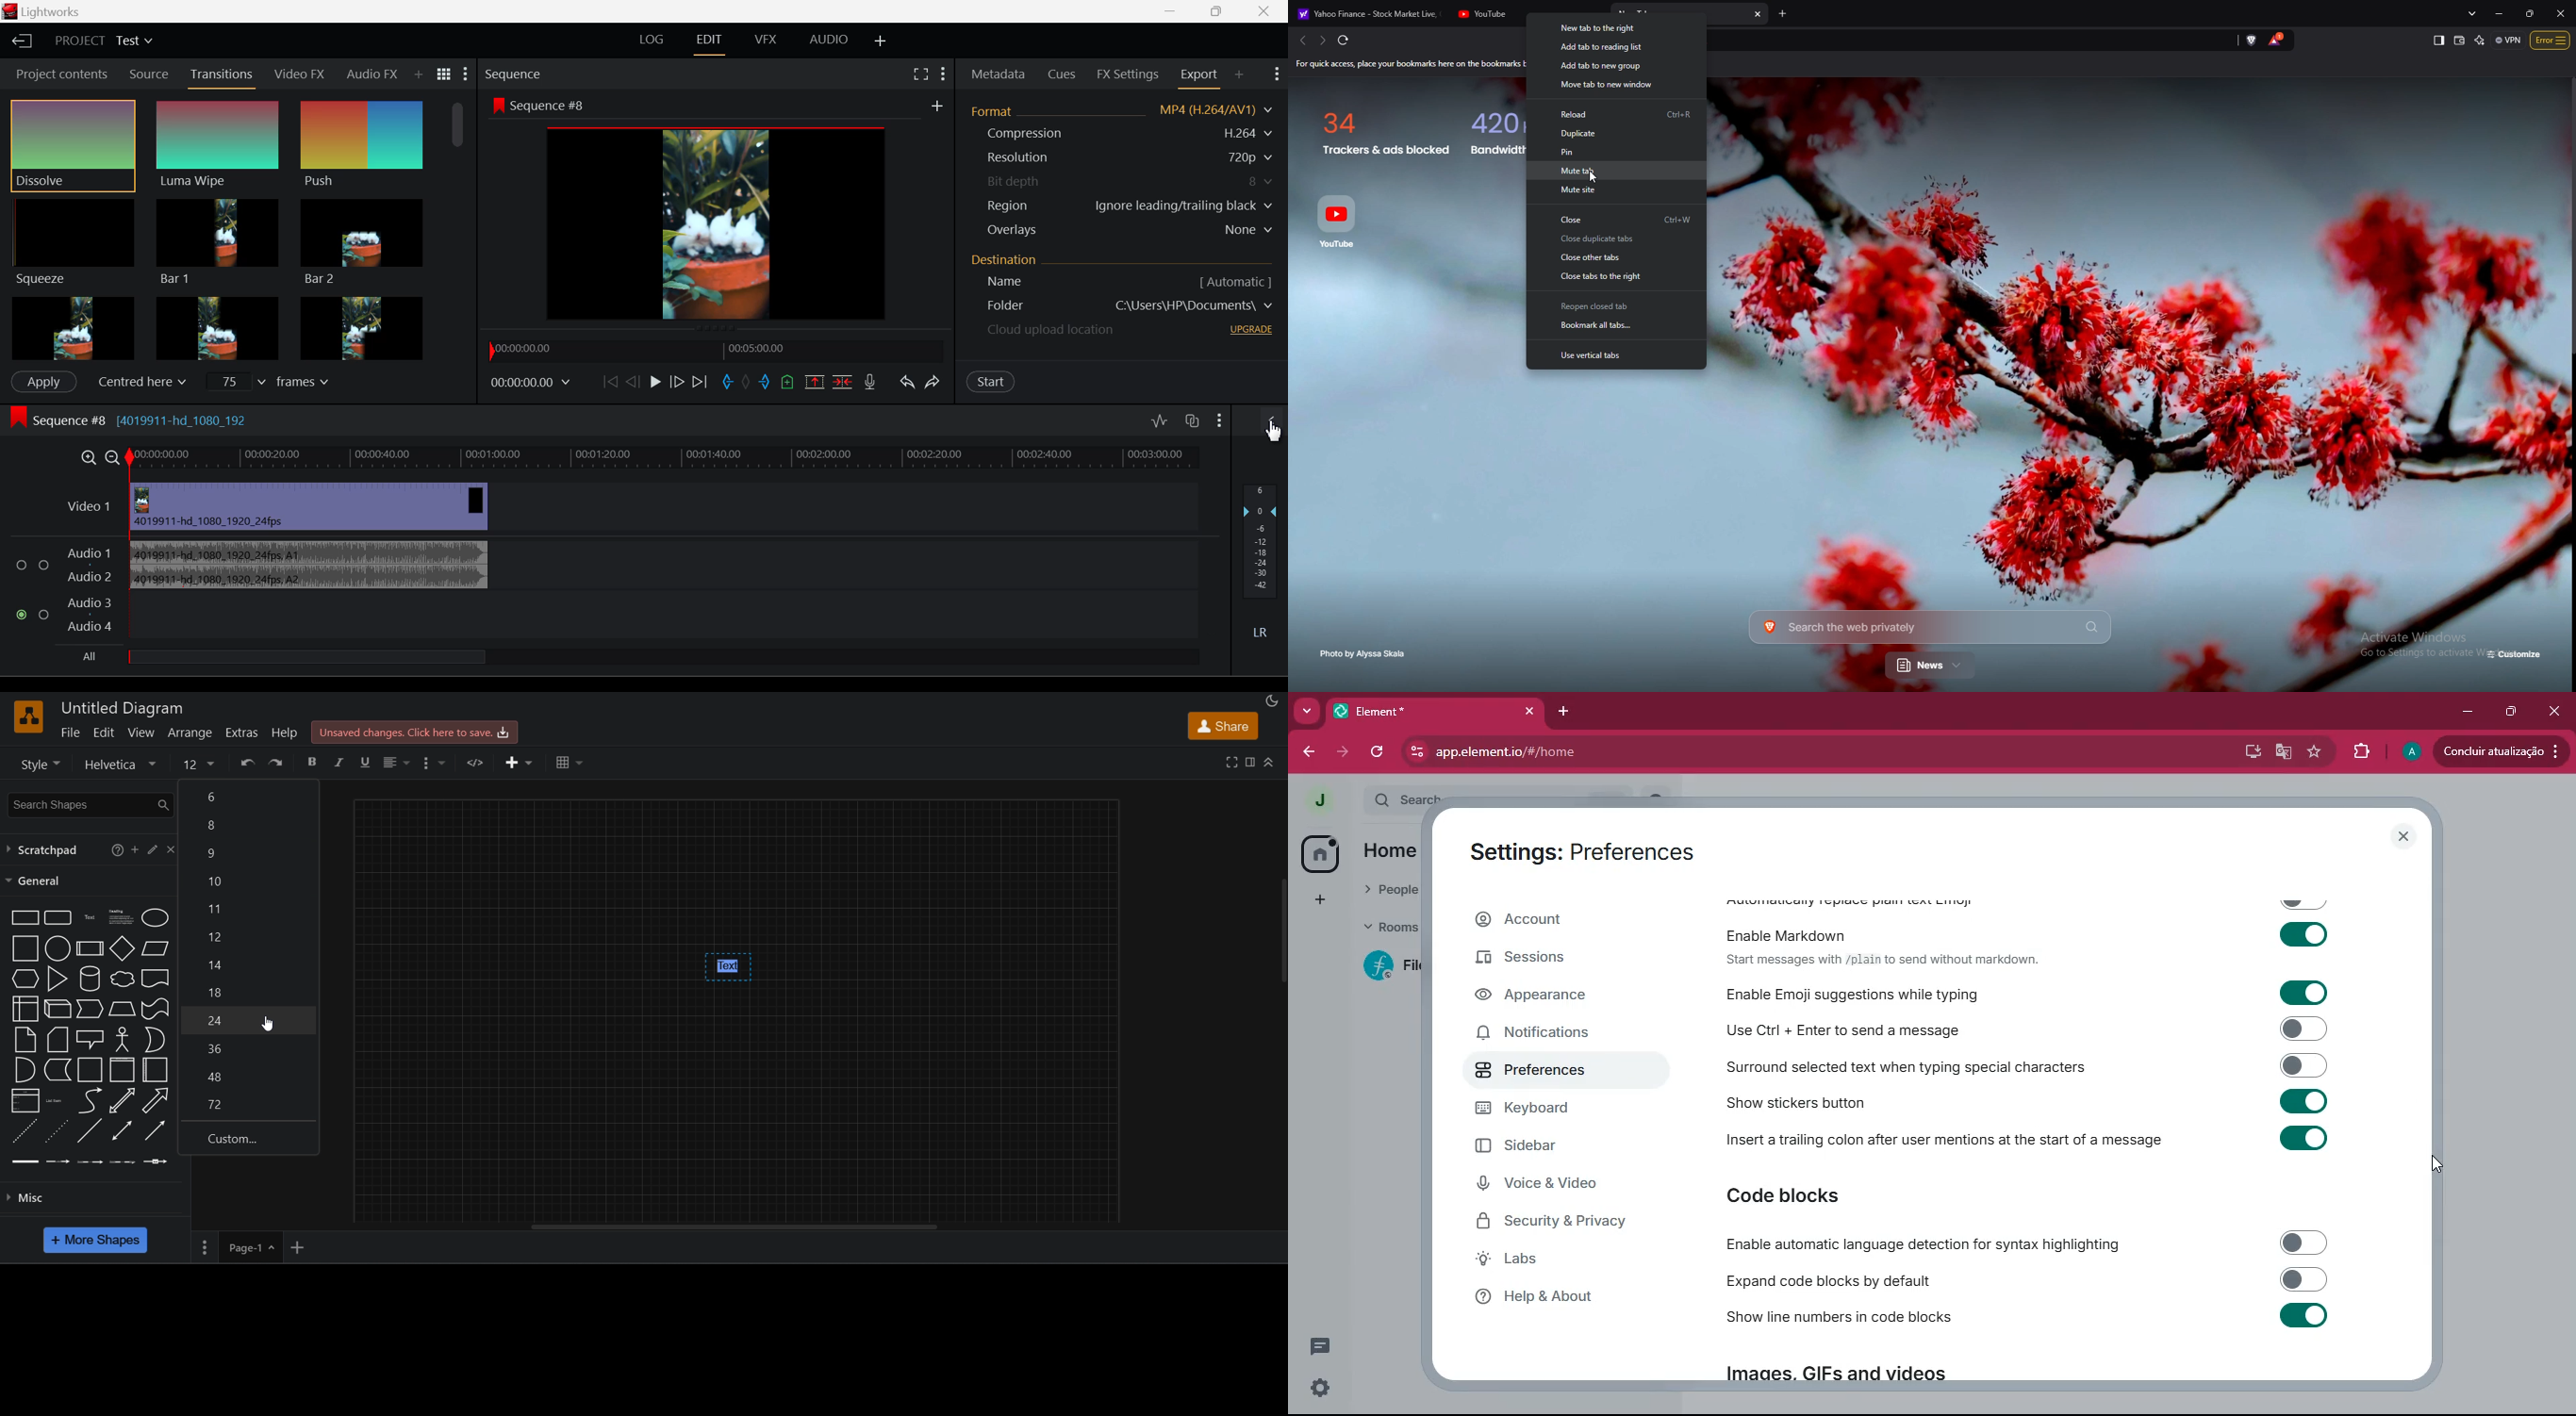 Image resolution: width=2576 pixels, height=1428 pixels. Describe the element at coordinates (920, 74) in the screenshot. I see `Full Screen` at that location.